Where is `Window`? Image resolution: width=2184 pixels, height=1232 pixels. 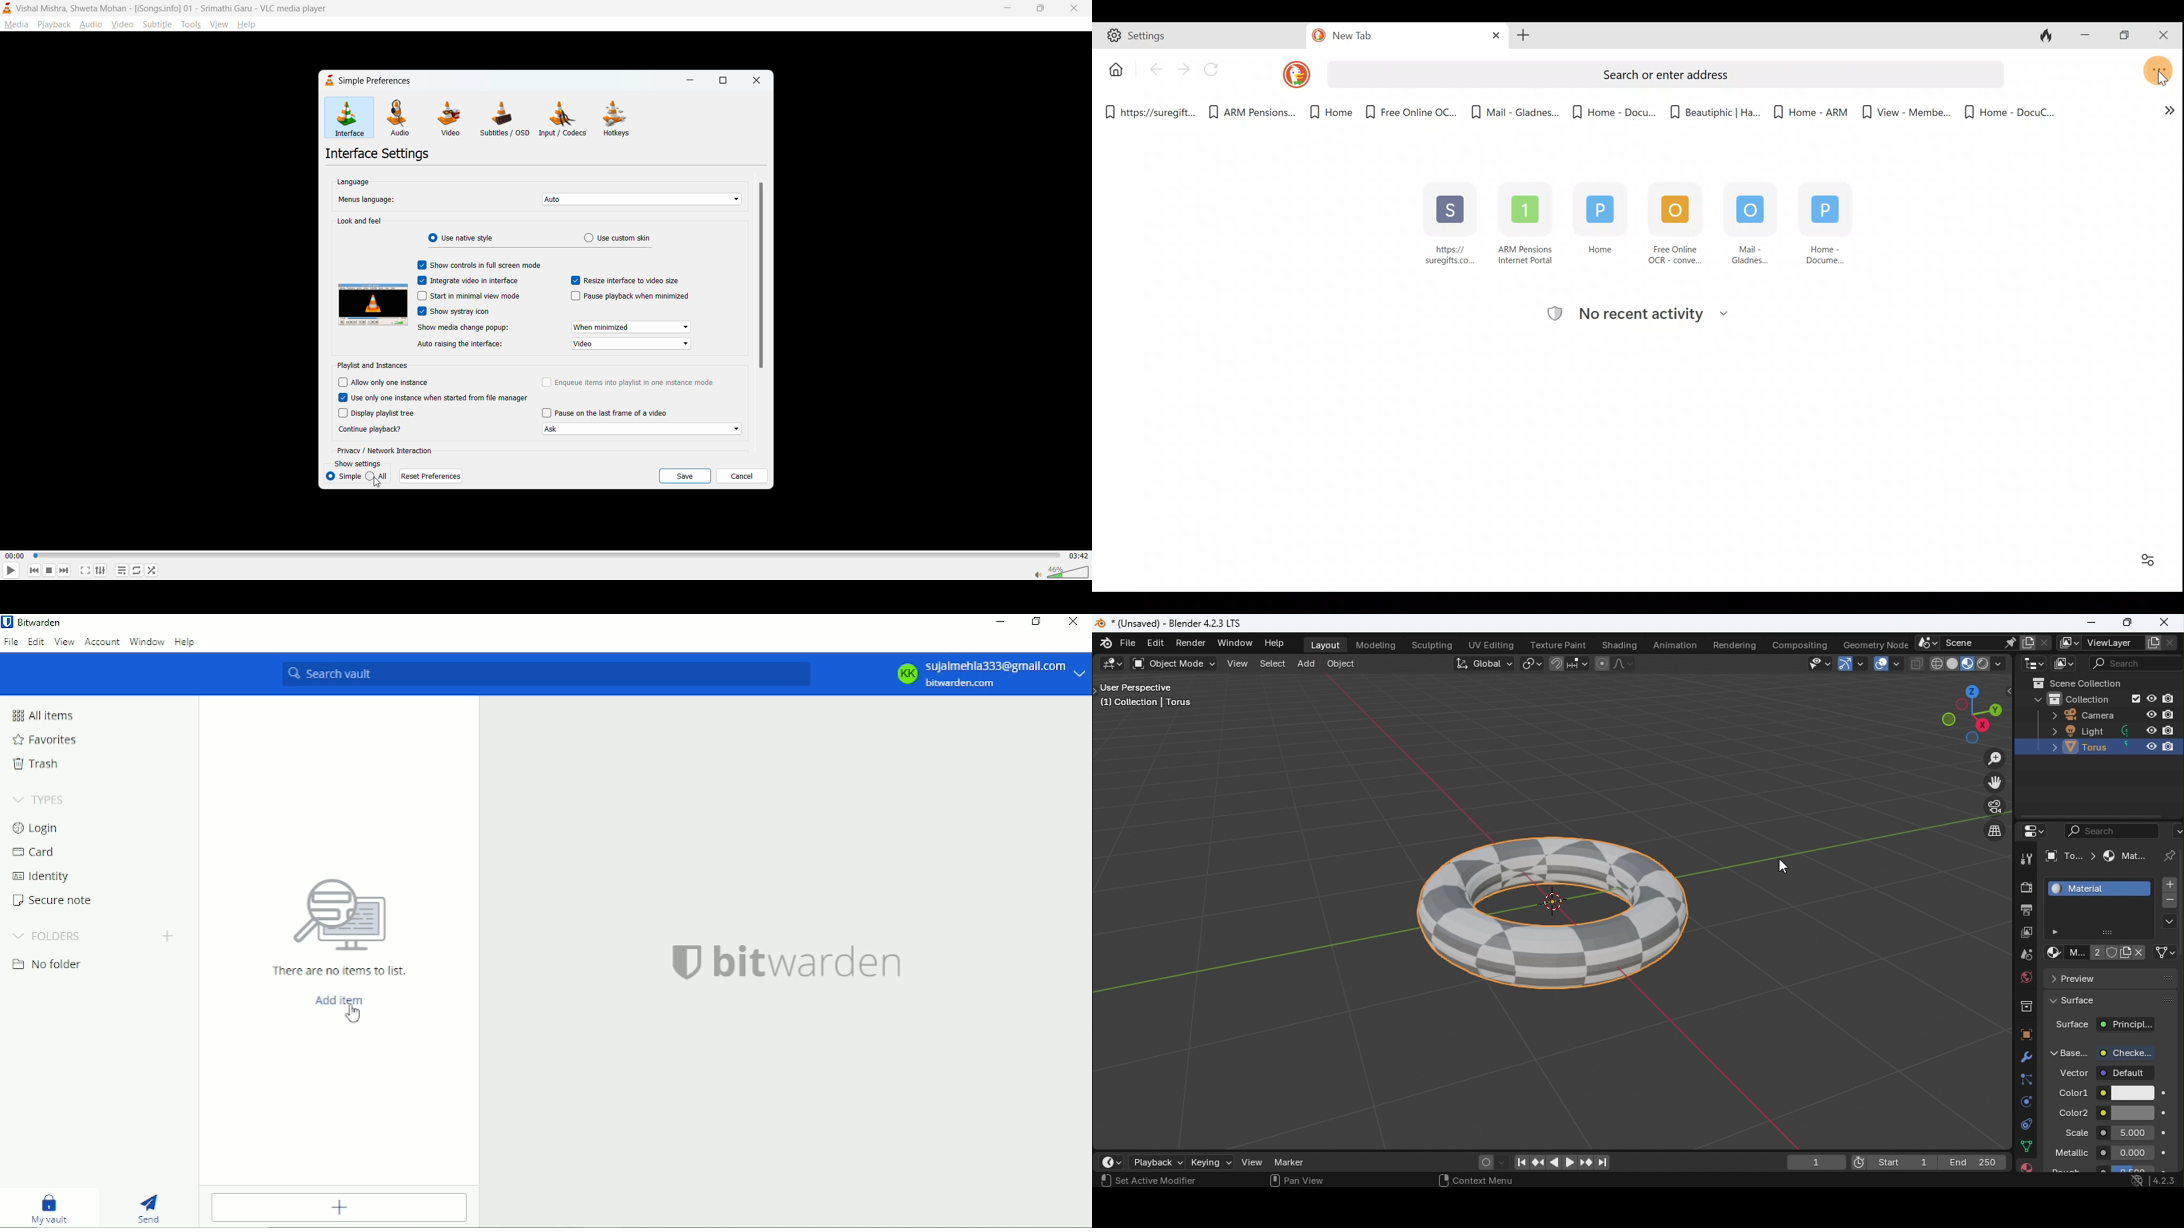 Window is located at coordinates (147, 641).